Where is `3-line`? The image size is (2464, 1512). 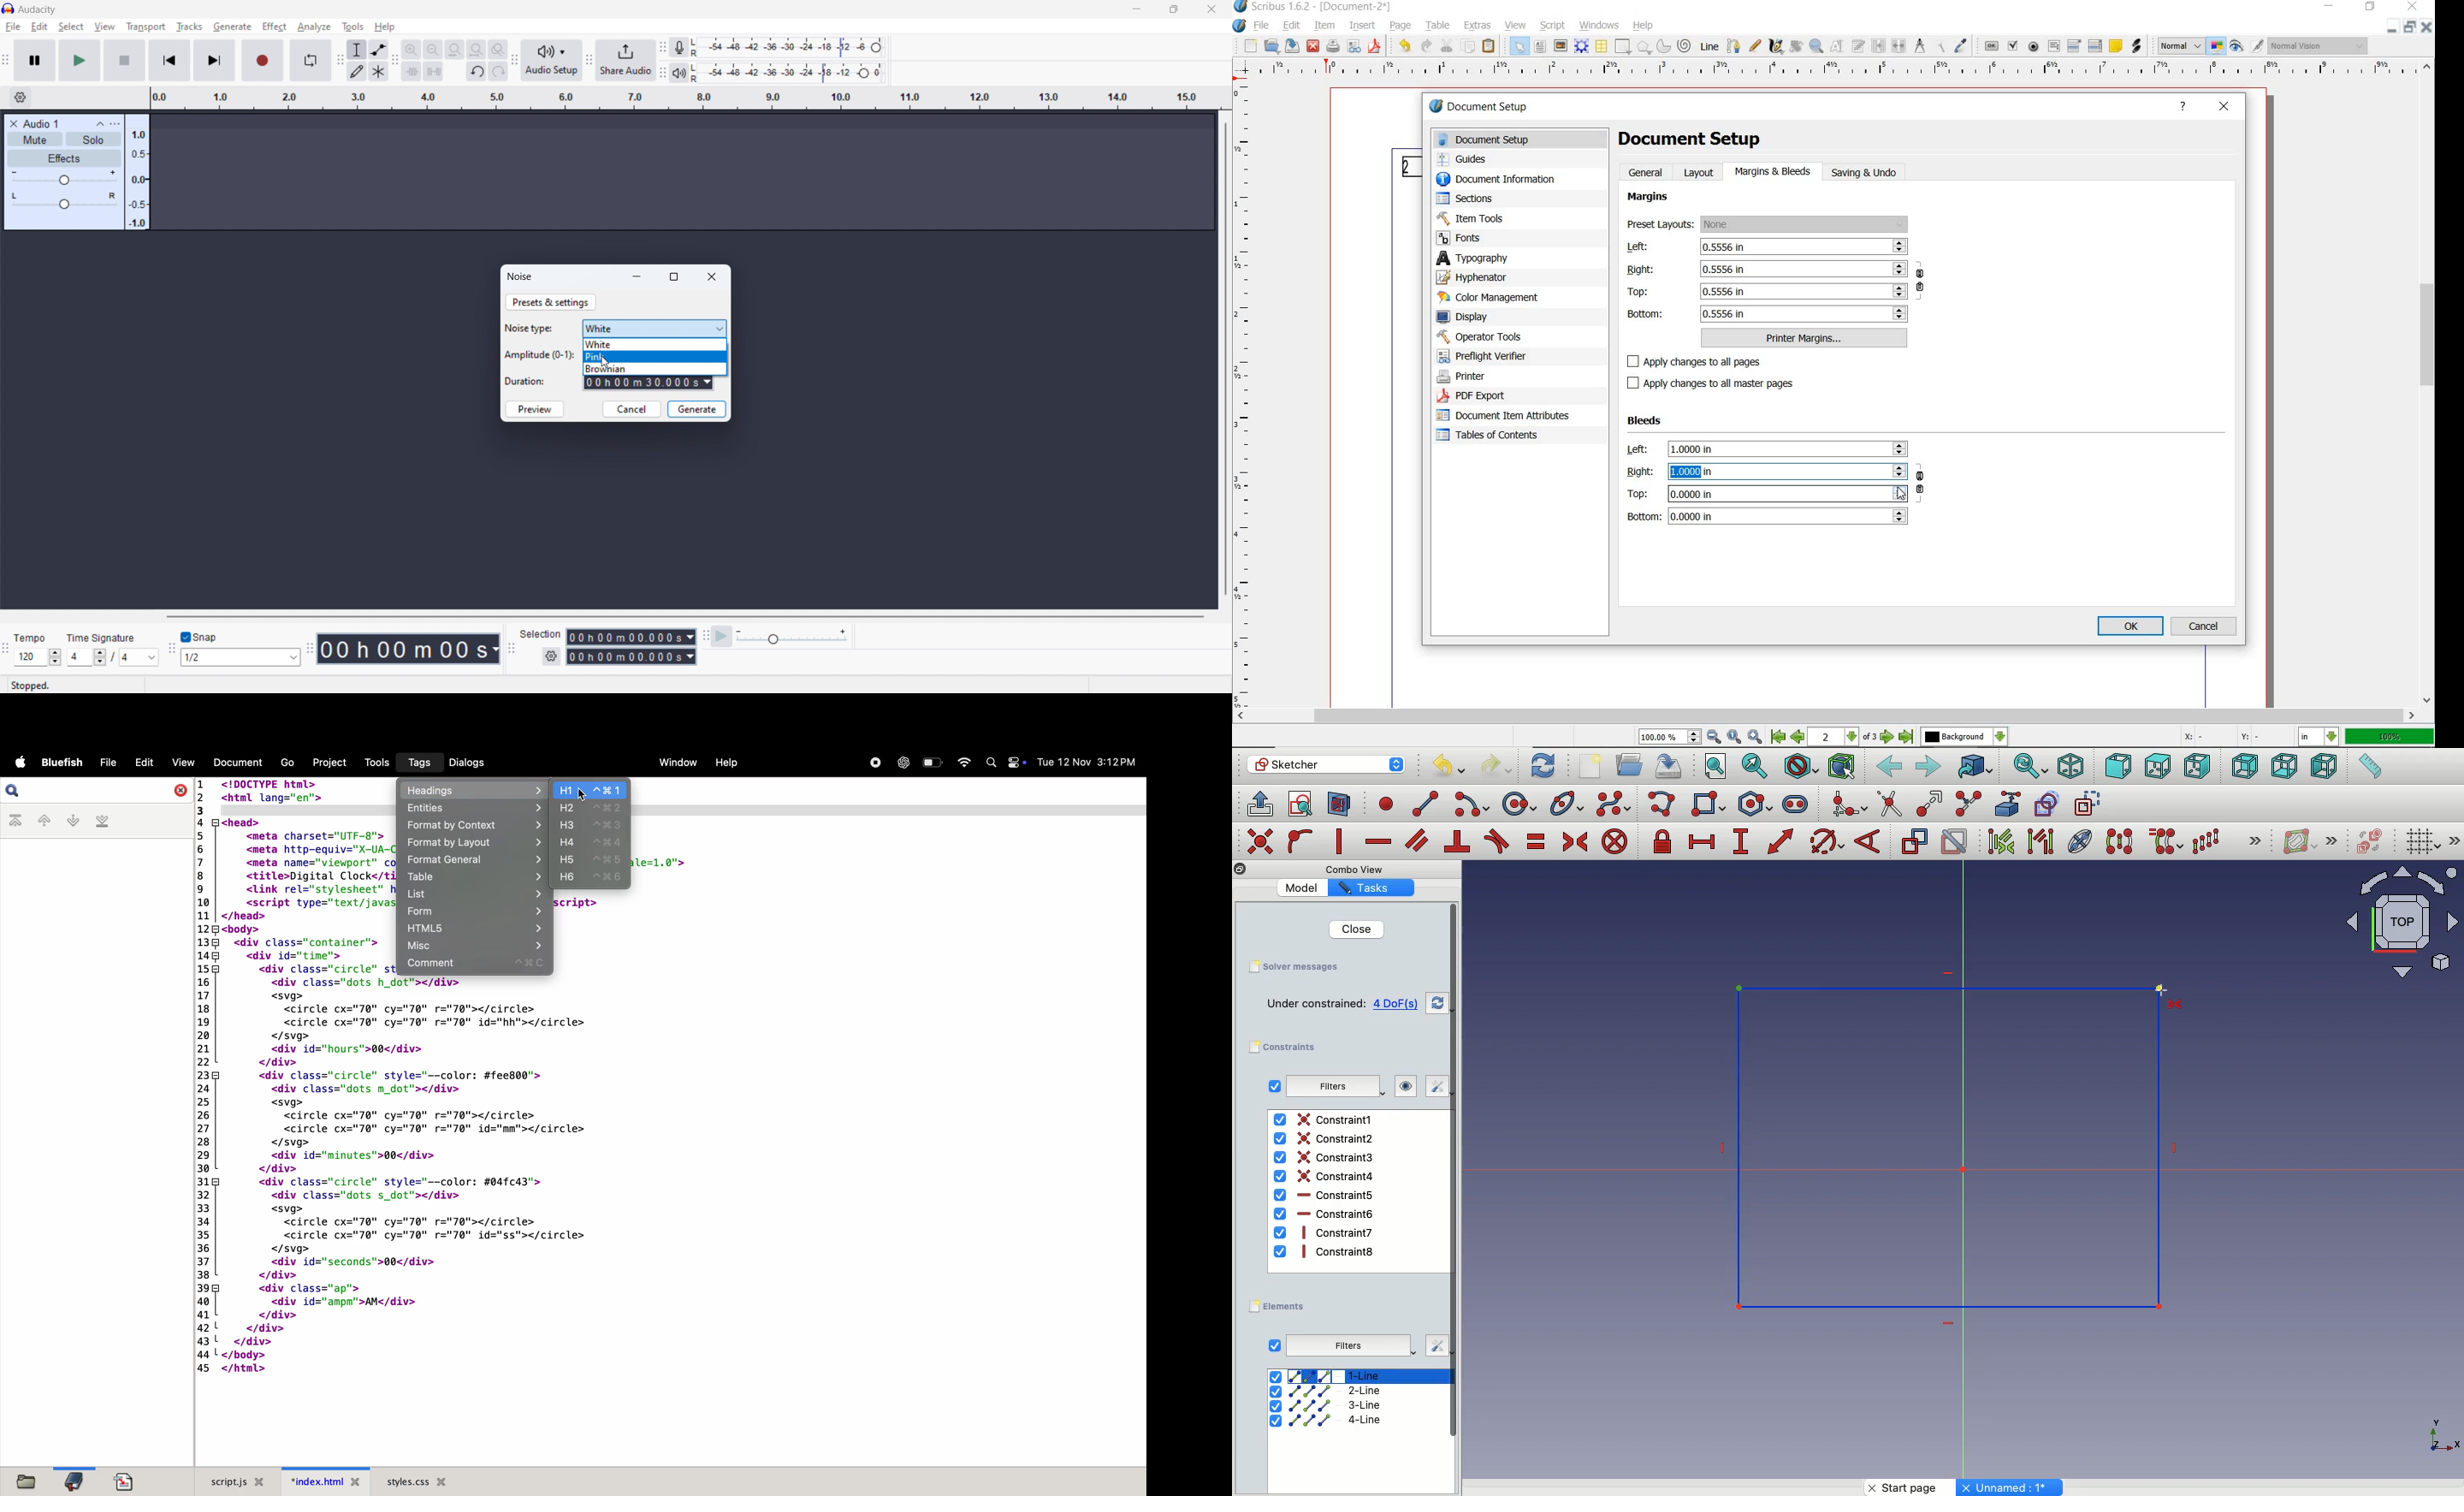 3-line is located at coordinates (1327, 1406).